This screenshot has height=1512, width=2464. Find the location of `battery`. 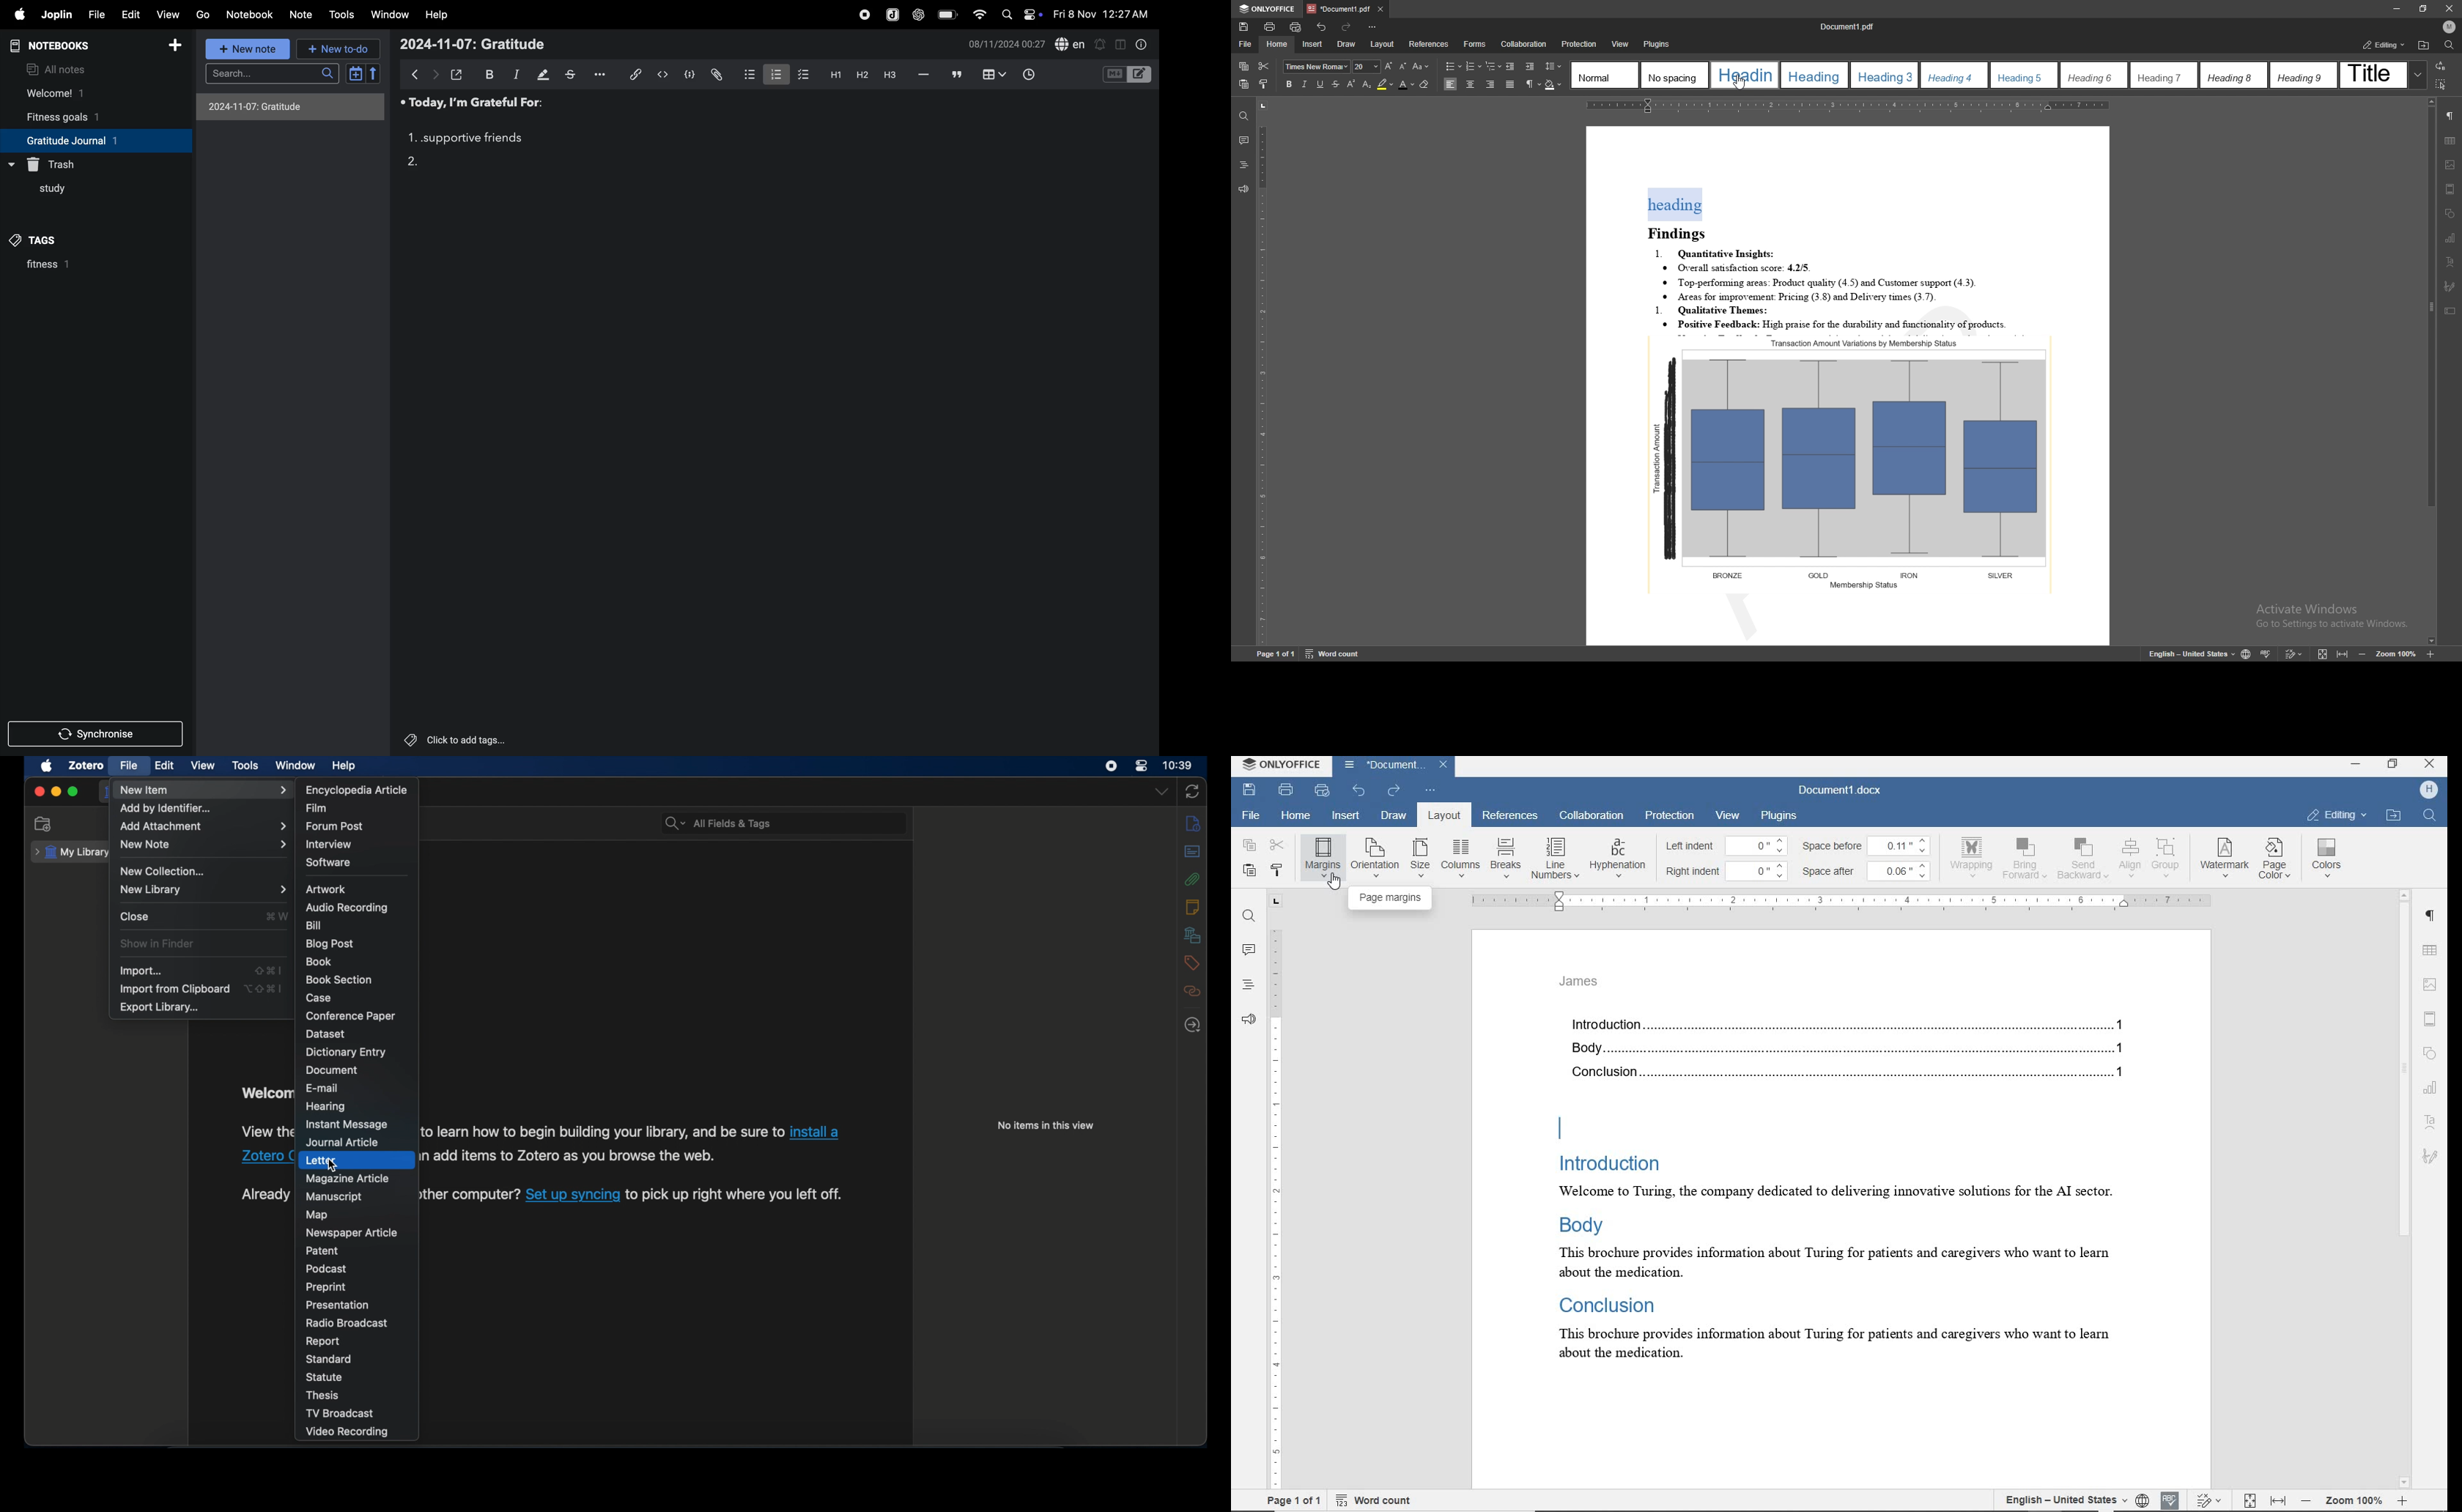

battery is located at coordinates (945, 14).